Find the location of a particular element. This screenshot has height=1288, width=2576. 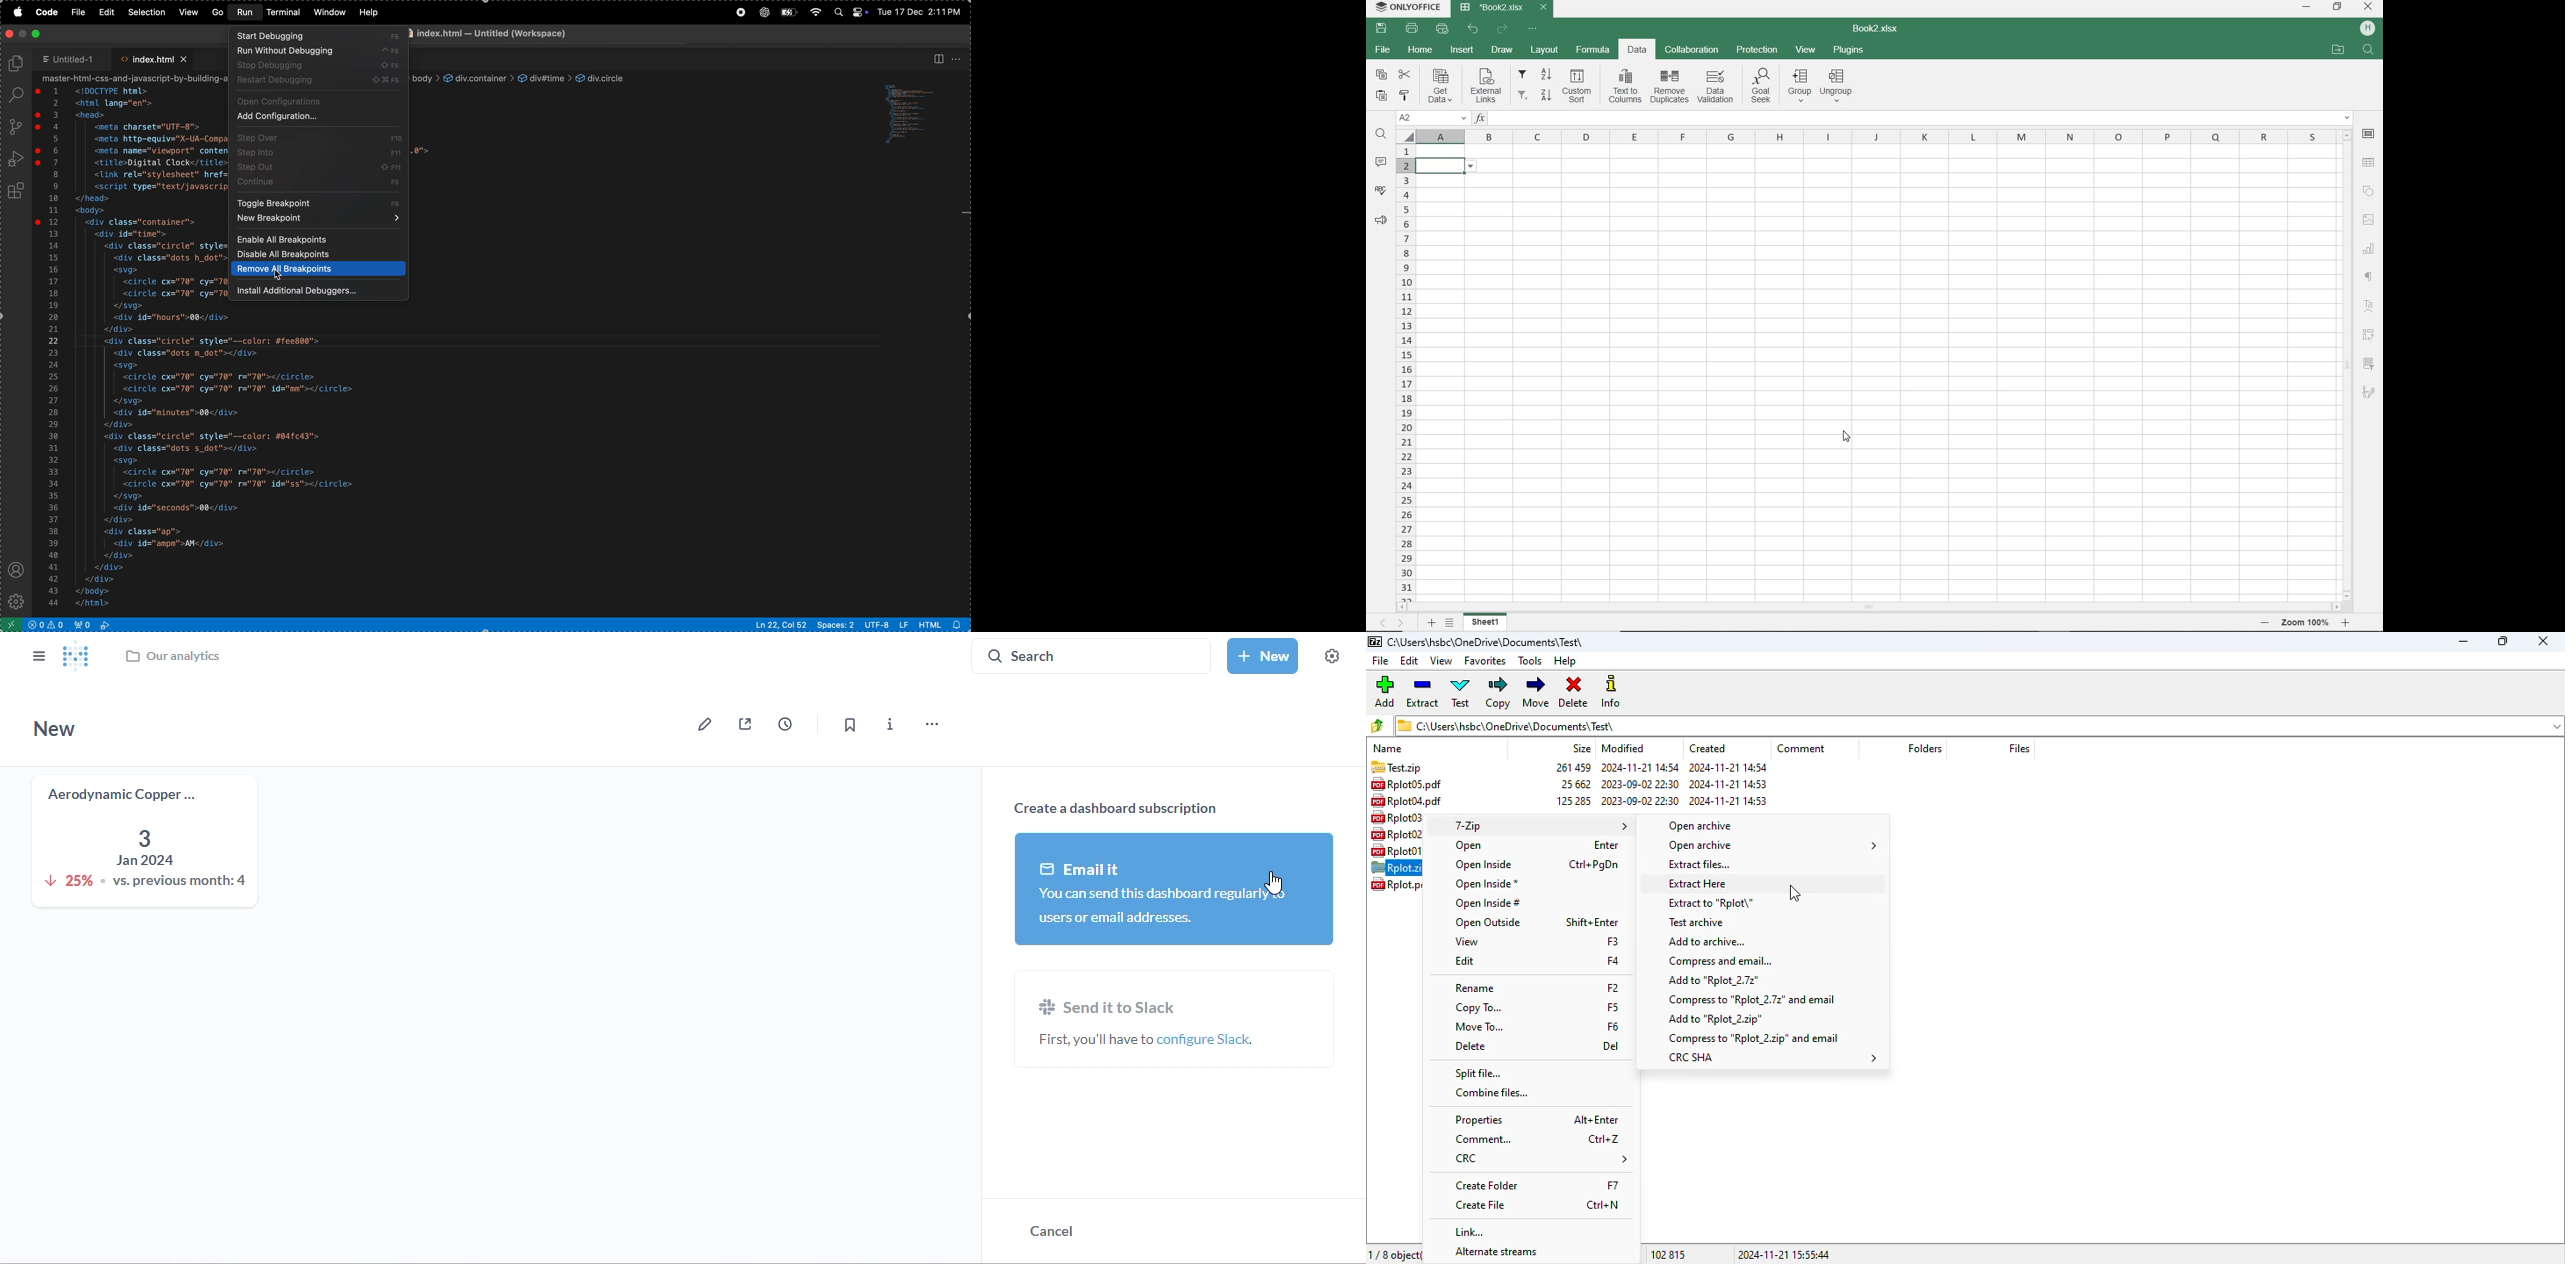

UNDO is located at coordinates (1473, 29).